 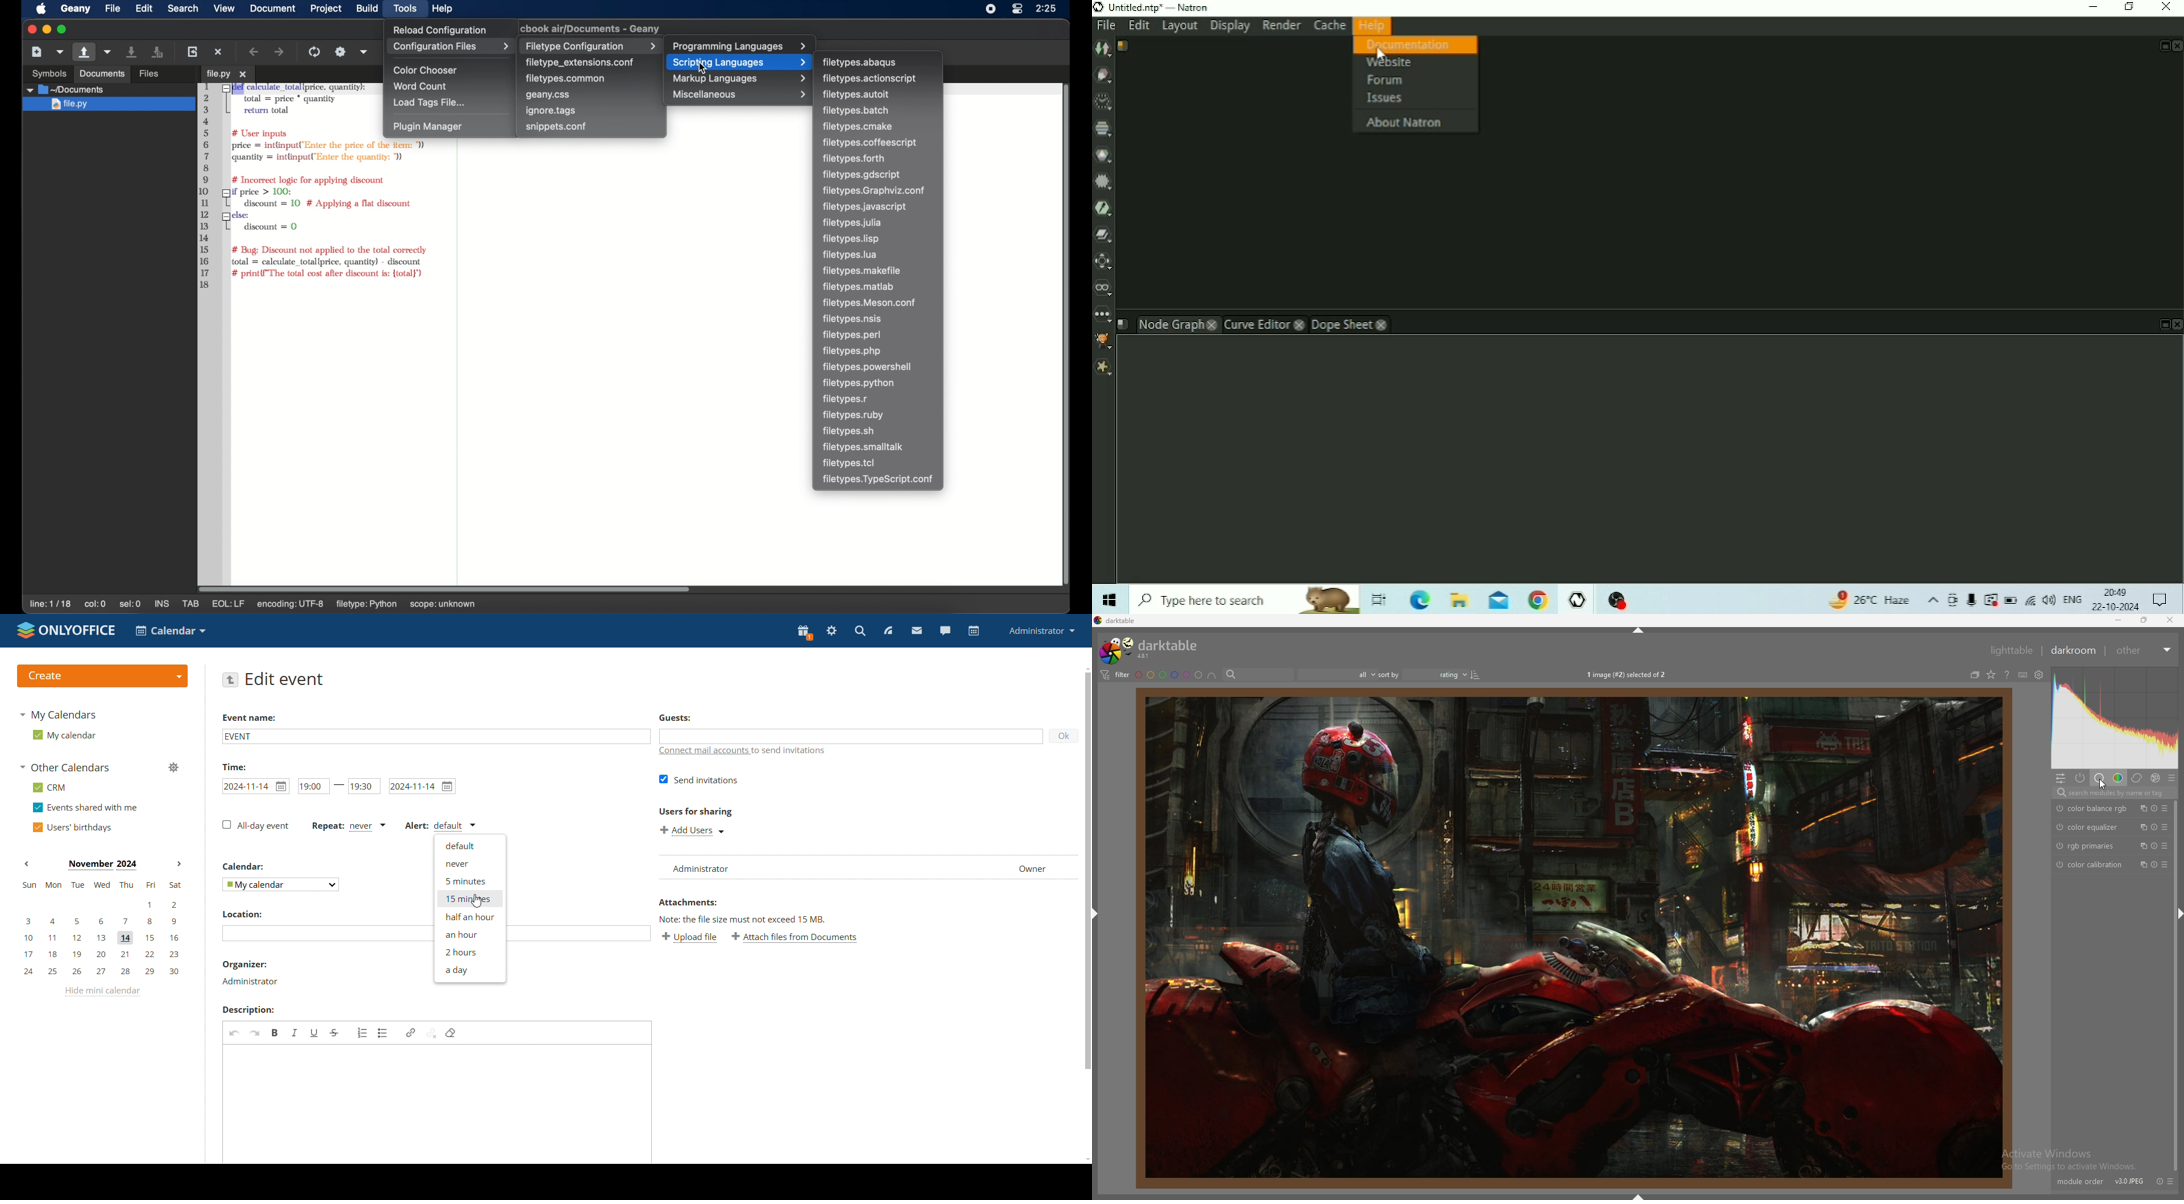 I want to click on profile, so click(x=1042, y=630).